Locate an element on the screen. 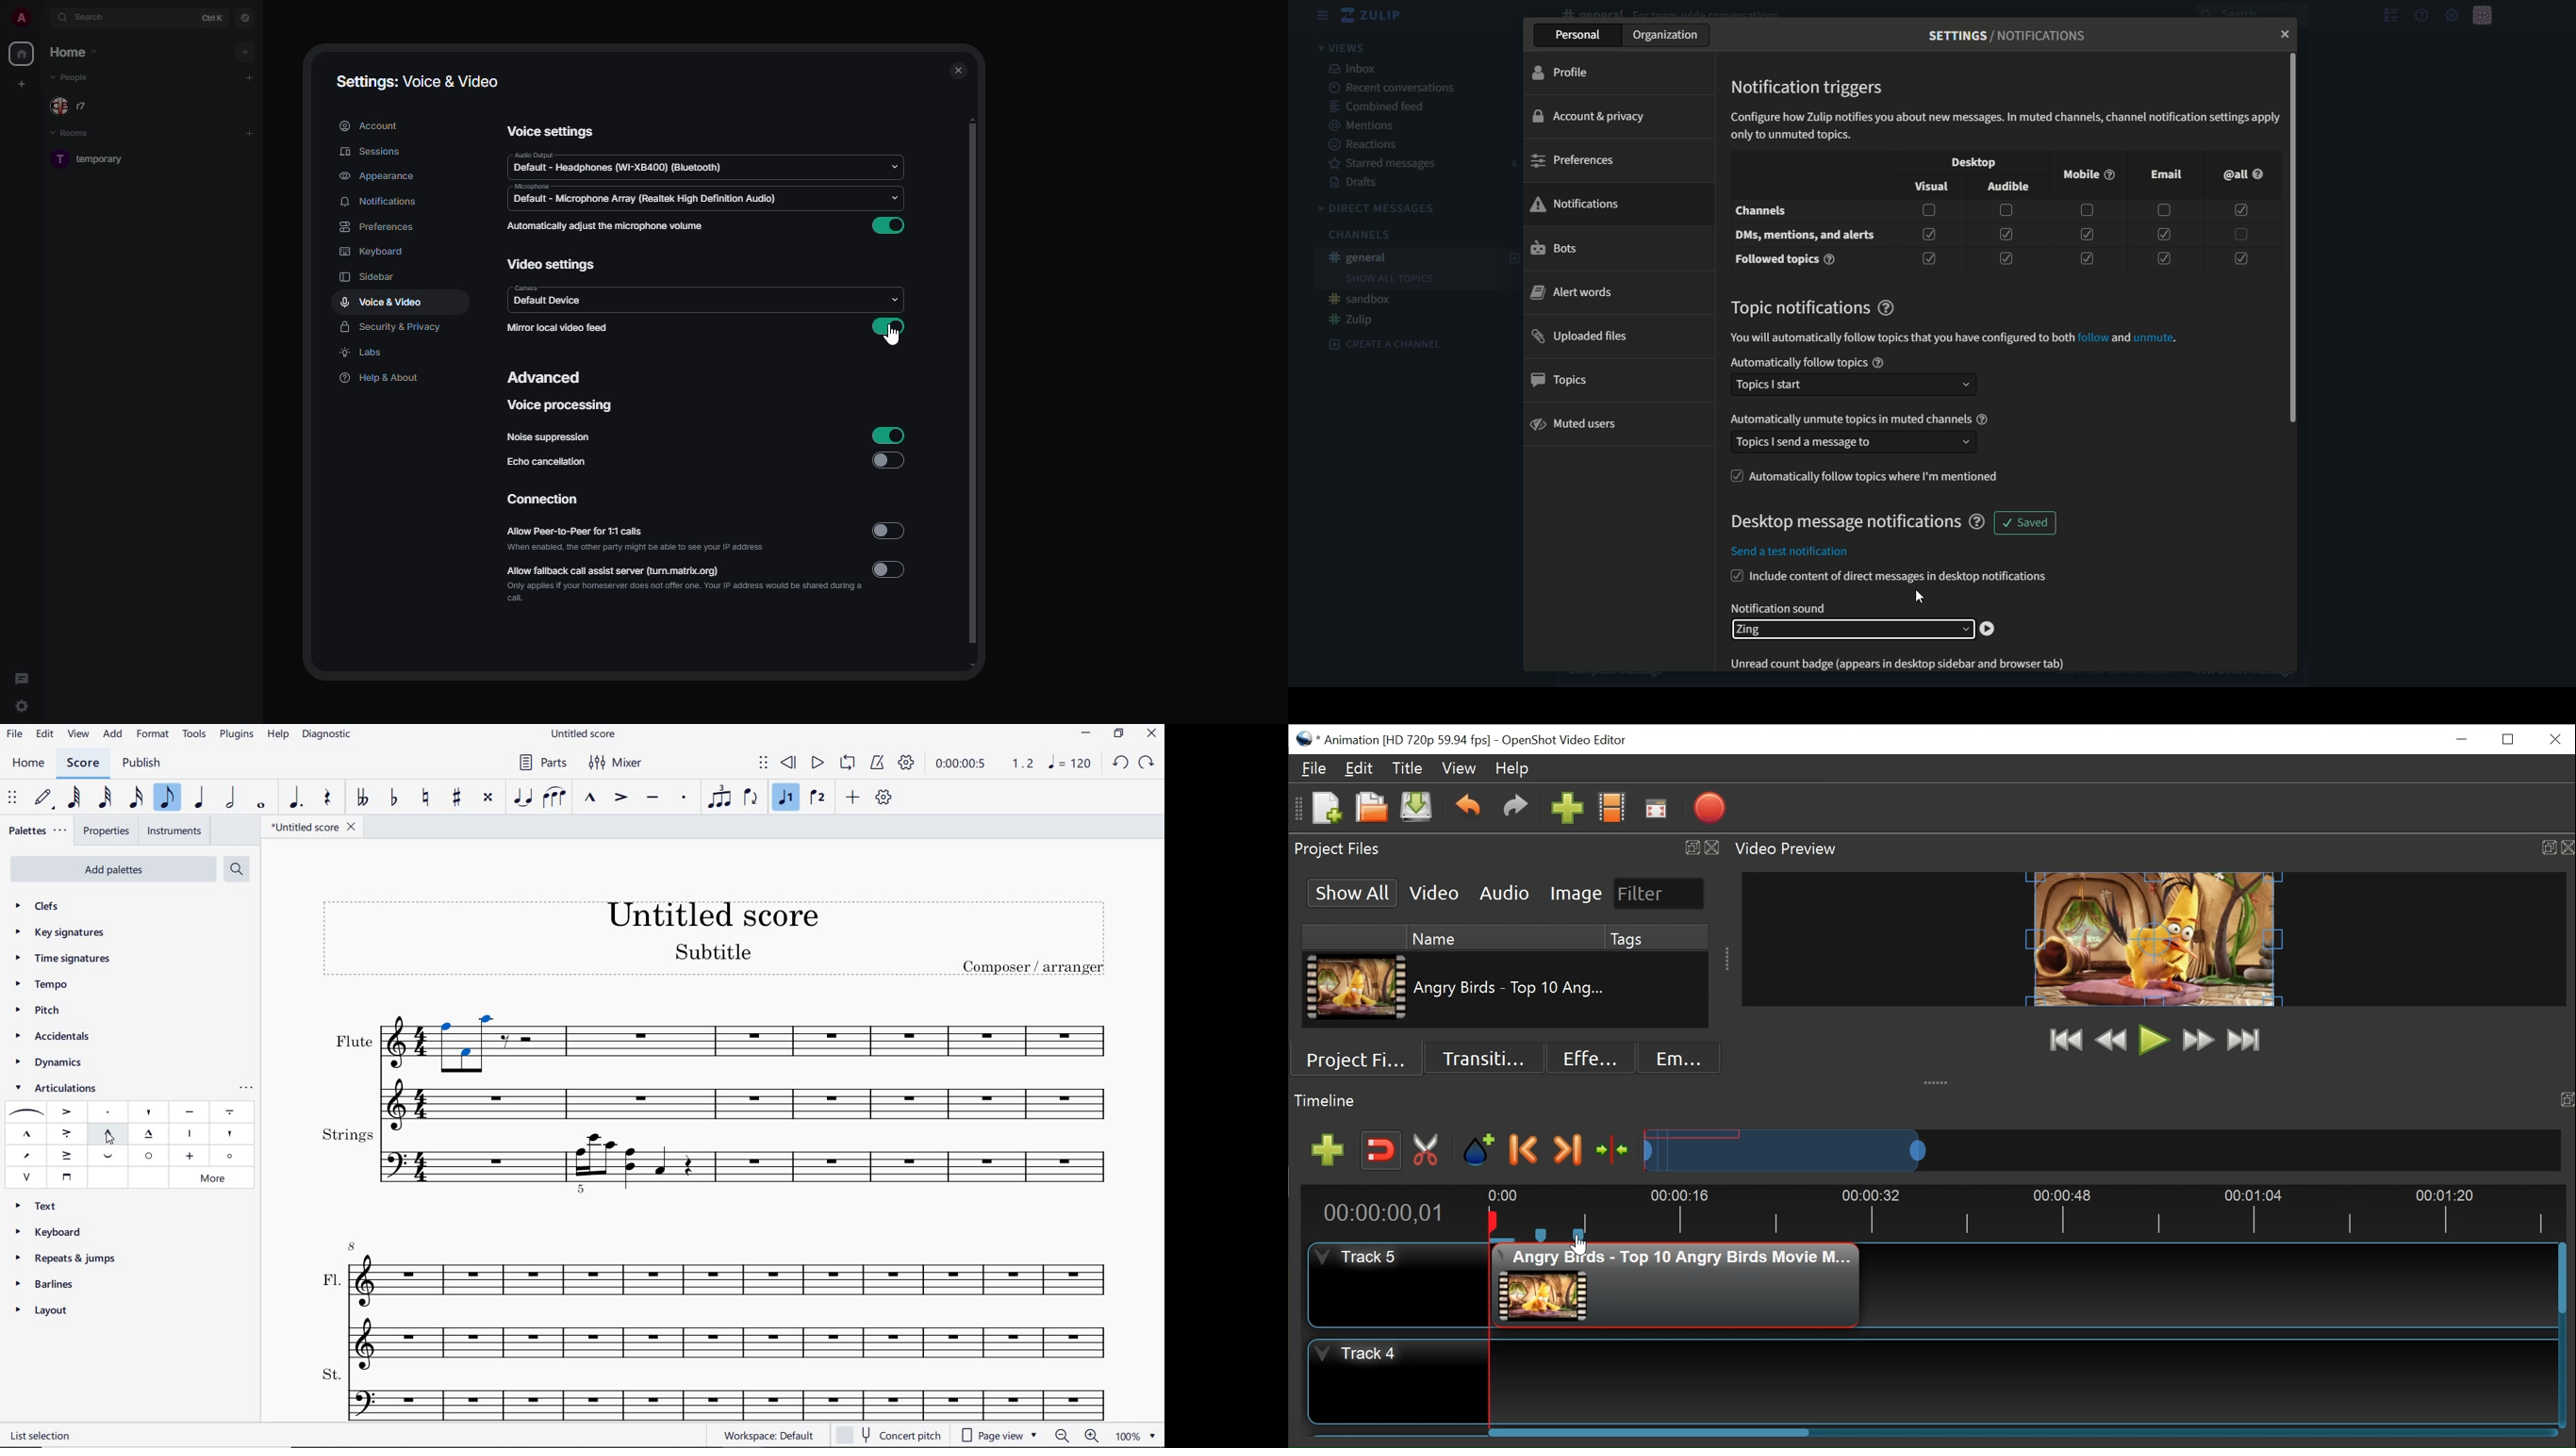 This screenshot has height=1456, width=2576. voice settings is located at coordinates (553, 130).